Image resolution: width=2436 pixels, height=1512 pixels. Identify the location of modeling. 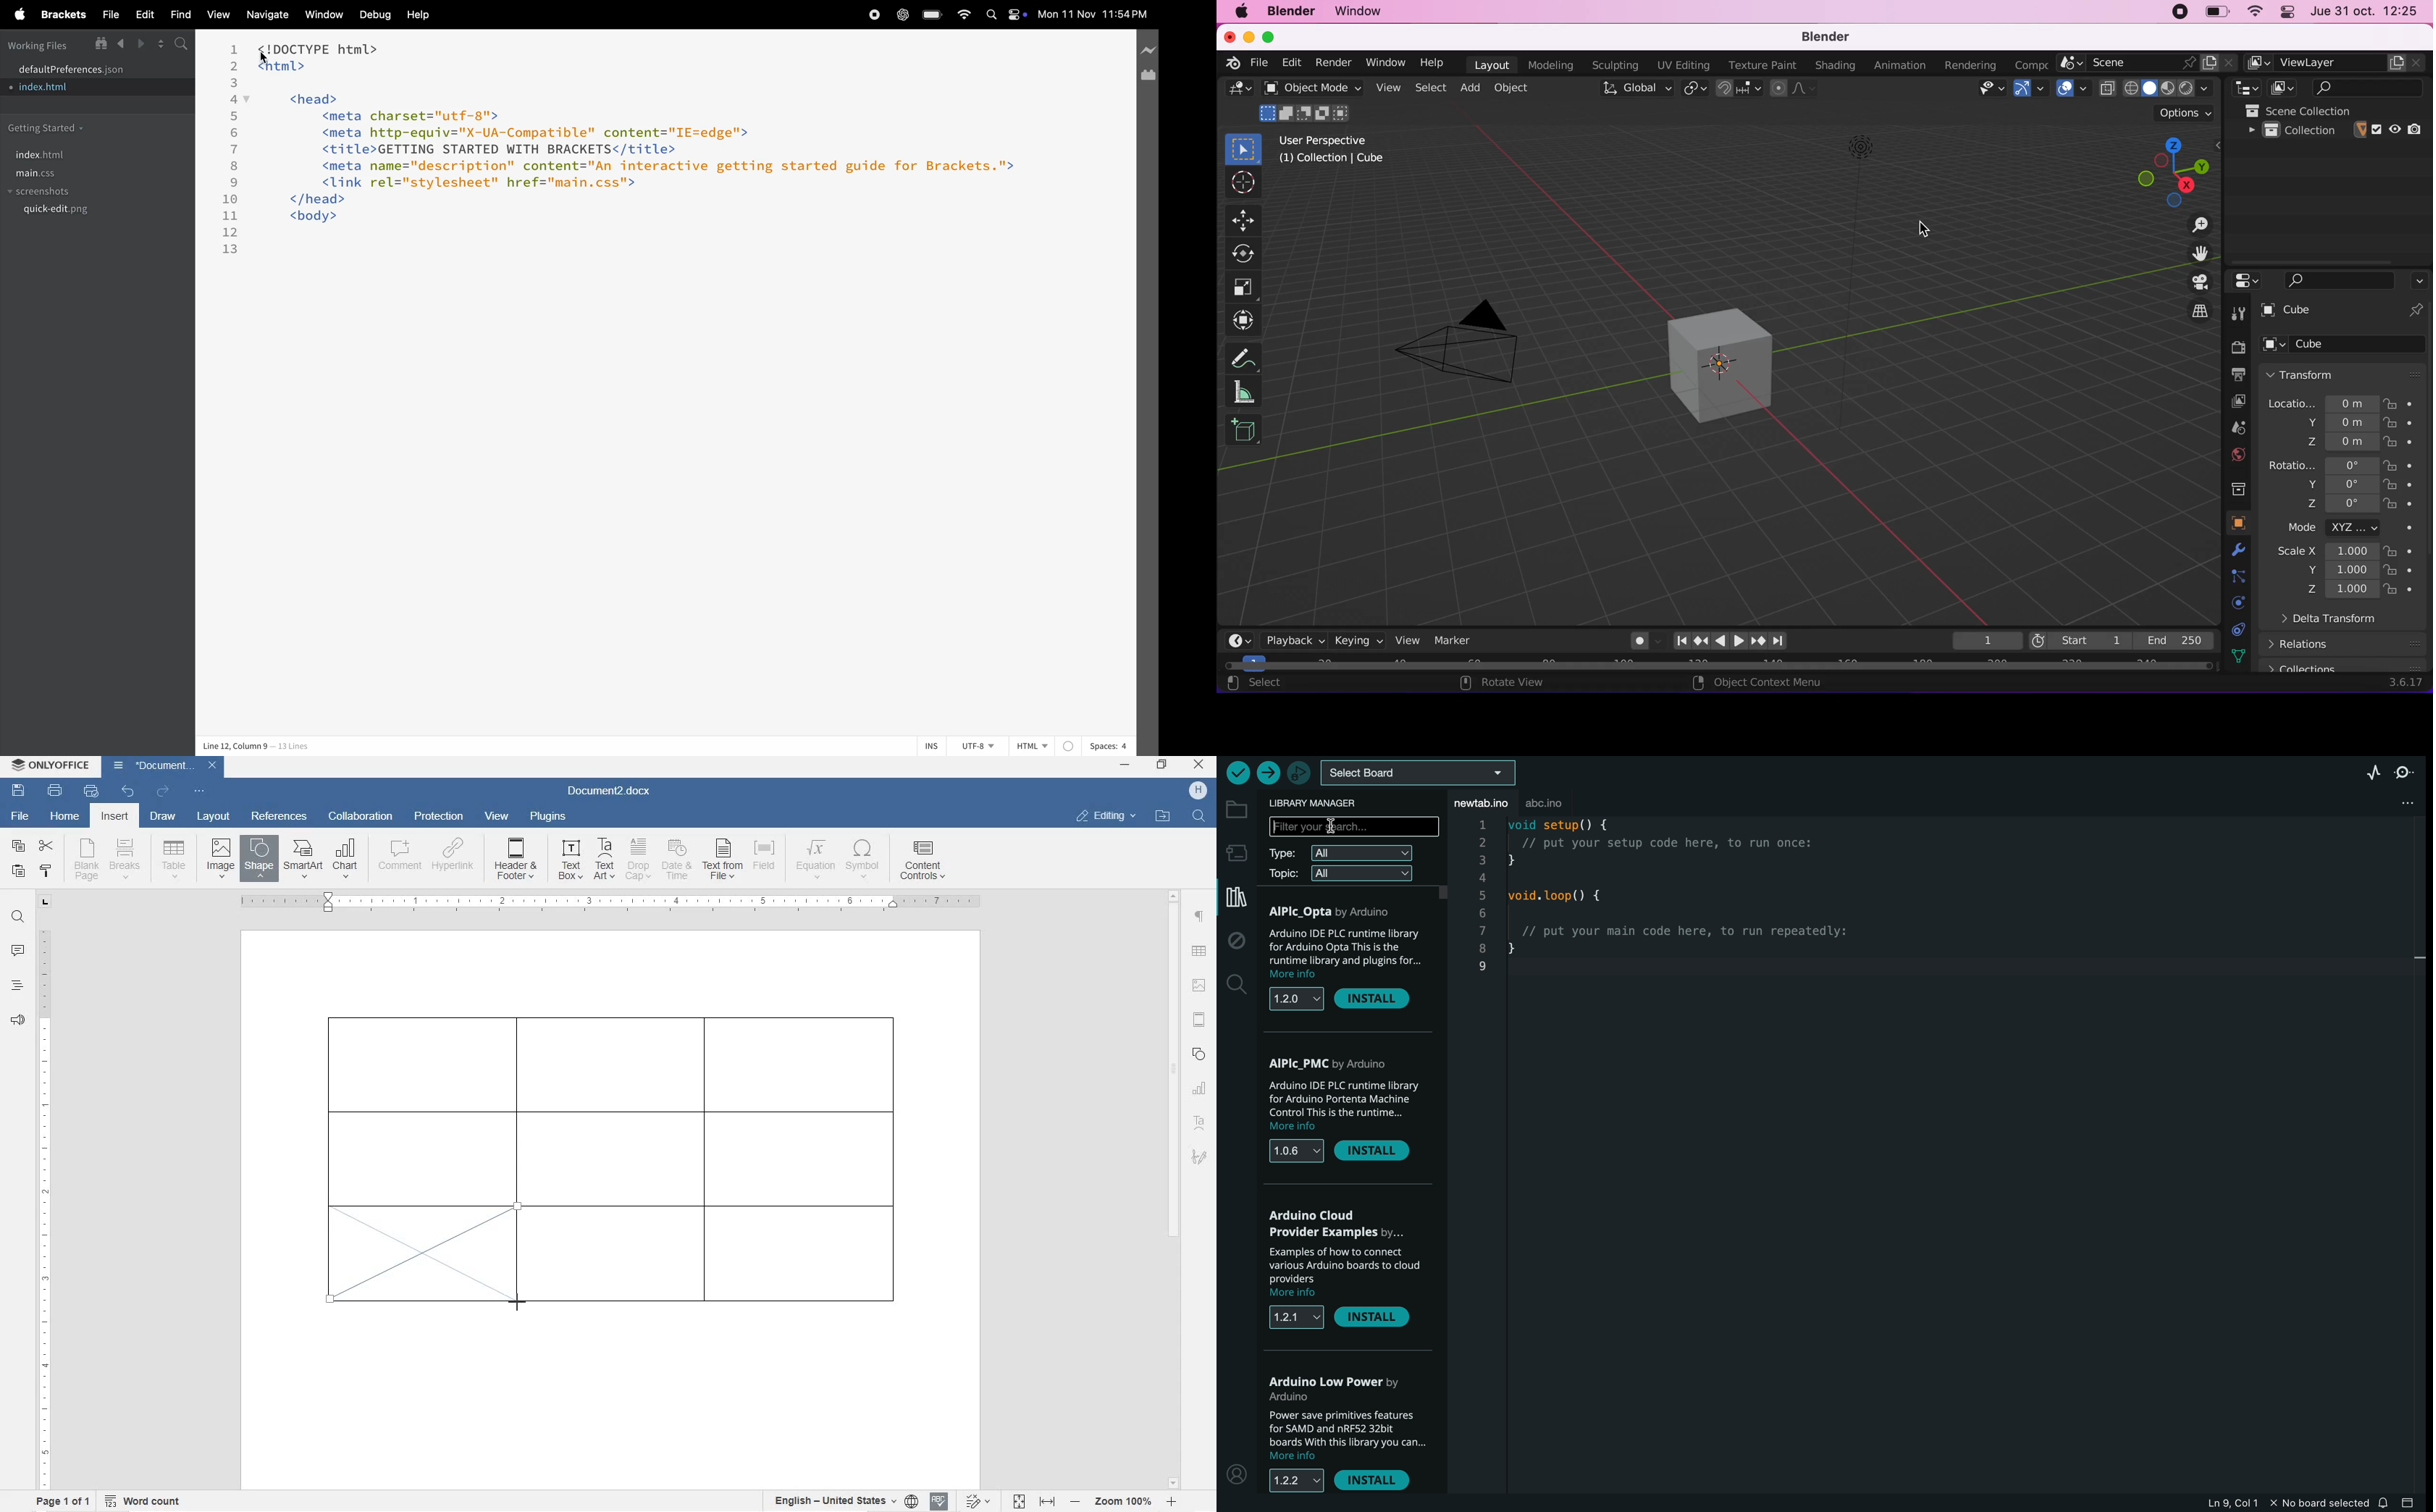
(1548, 64).